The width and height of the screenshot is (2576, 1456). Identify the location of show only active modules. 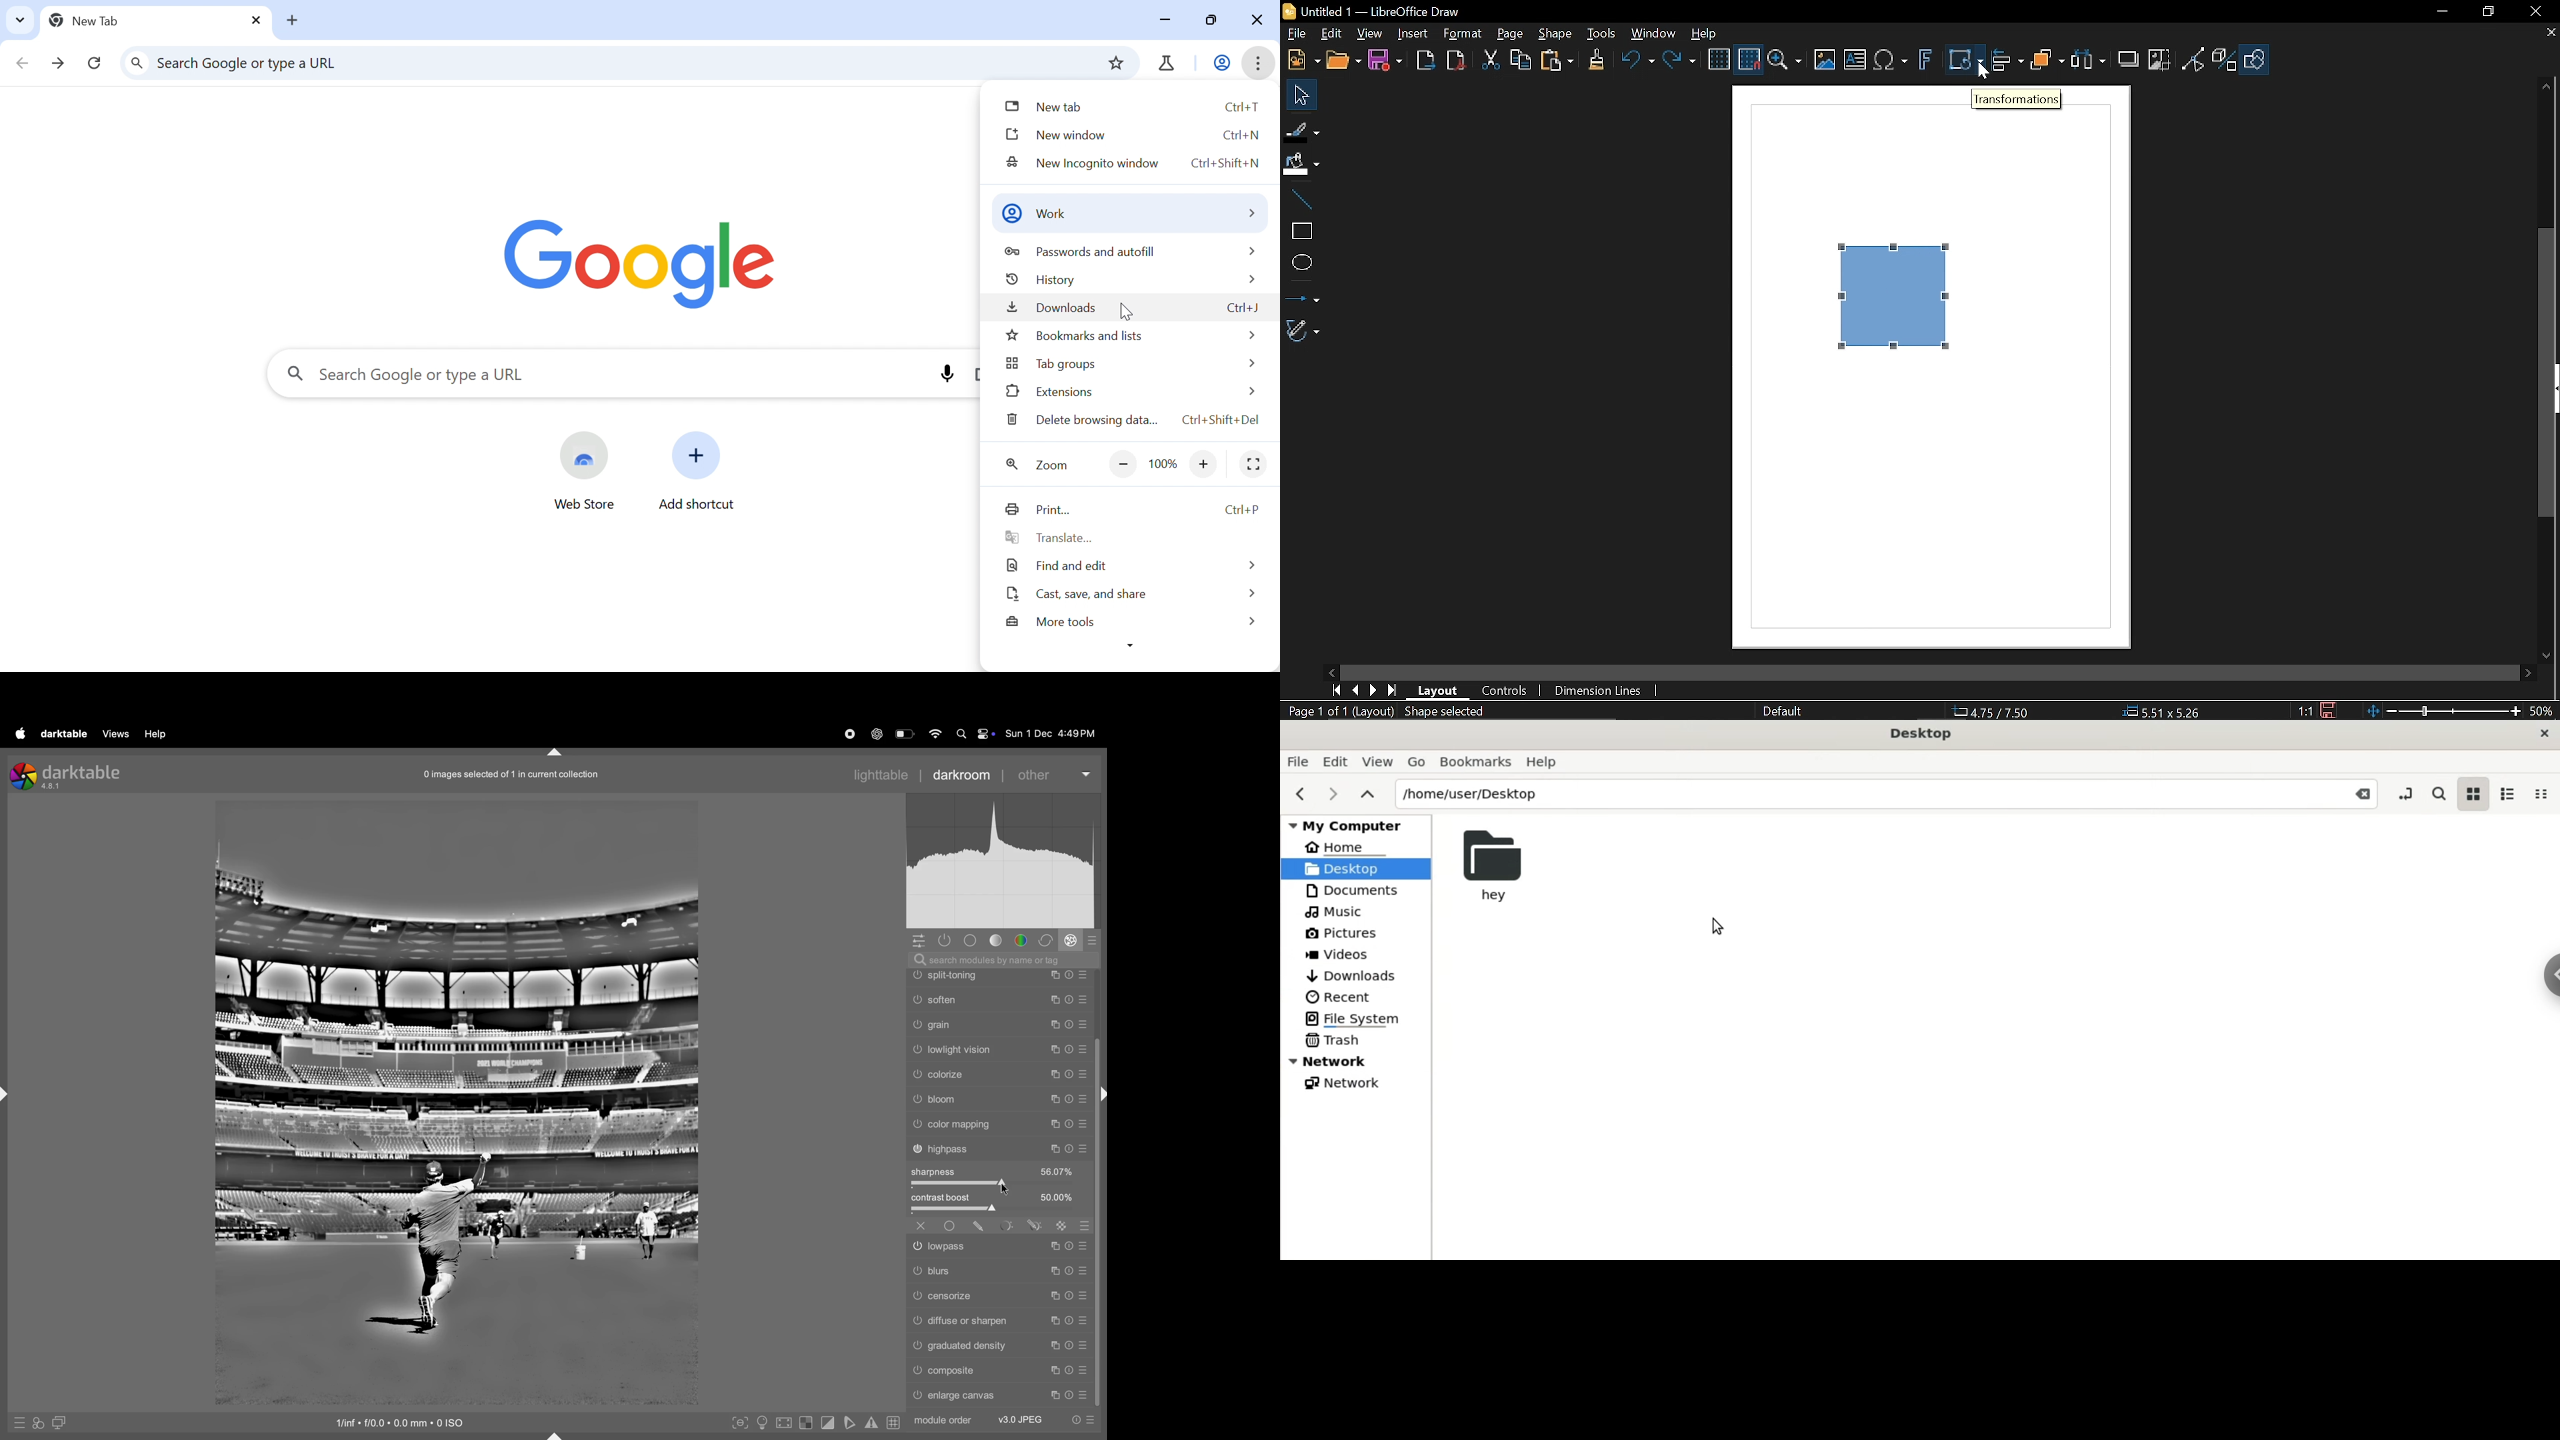
(946, 940).